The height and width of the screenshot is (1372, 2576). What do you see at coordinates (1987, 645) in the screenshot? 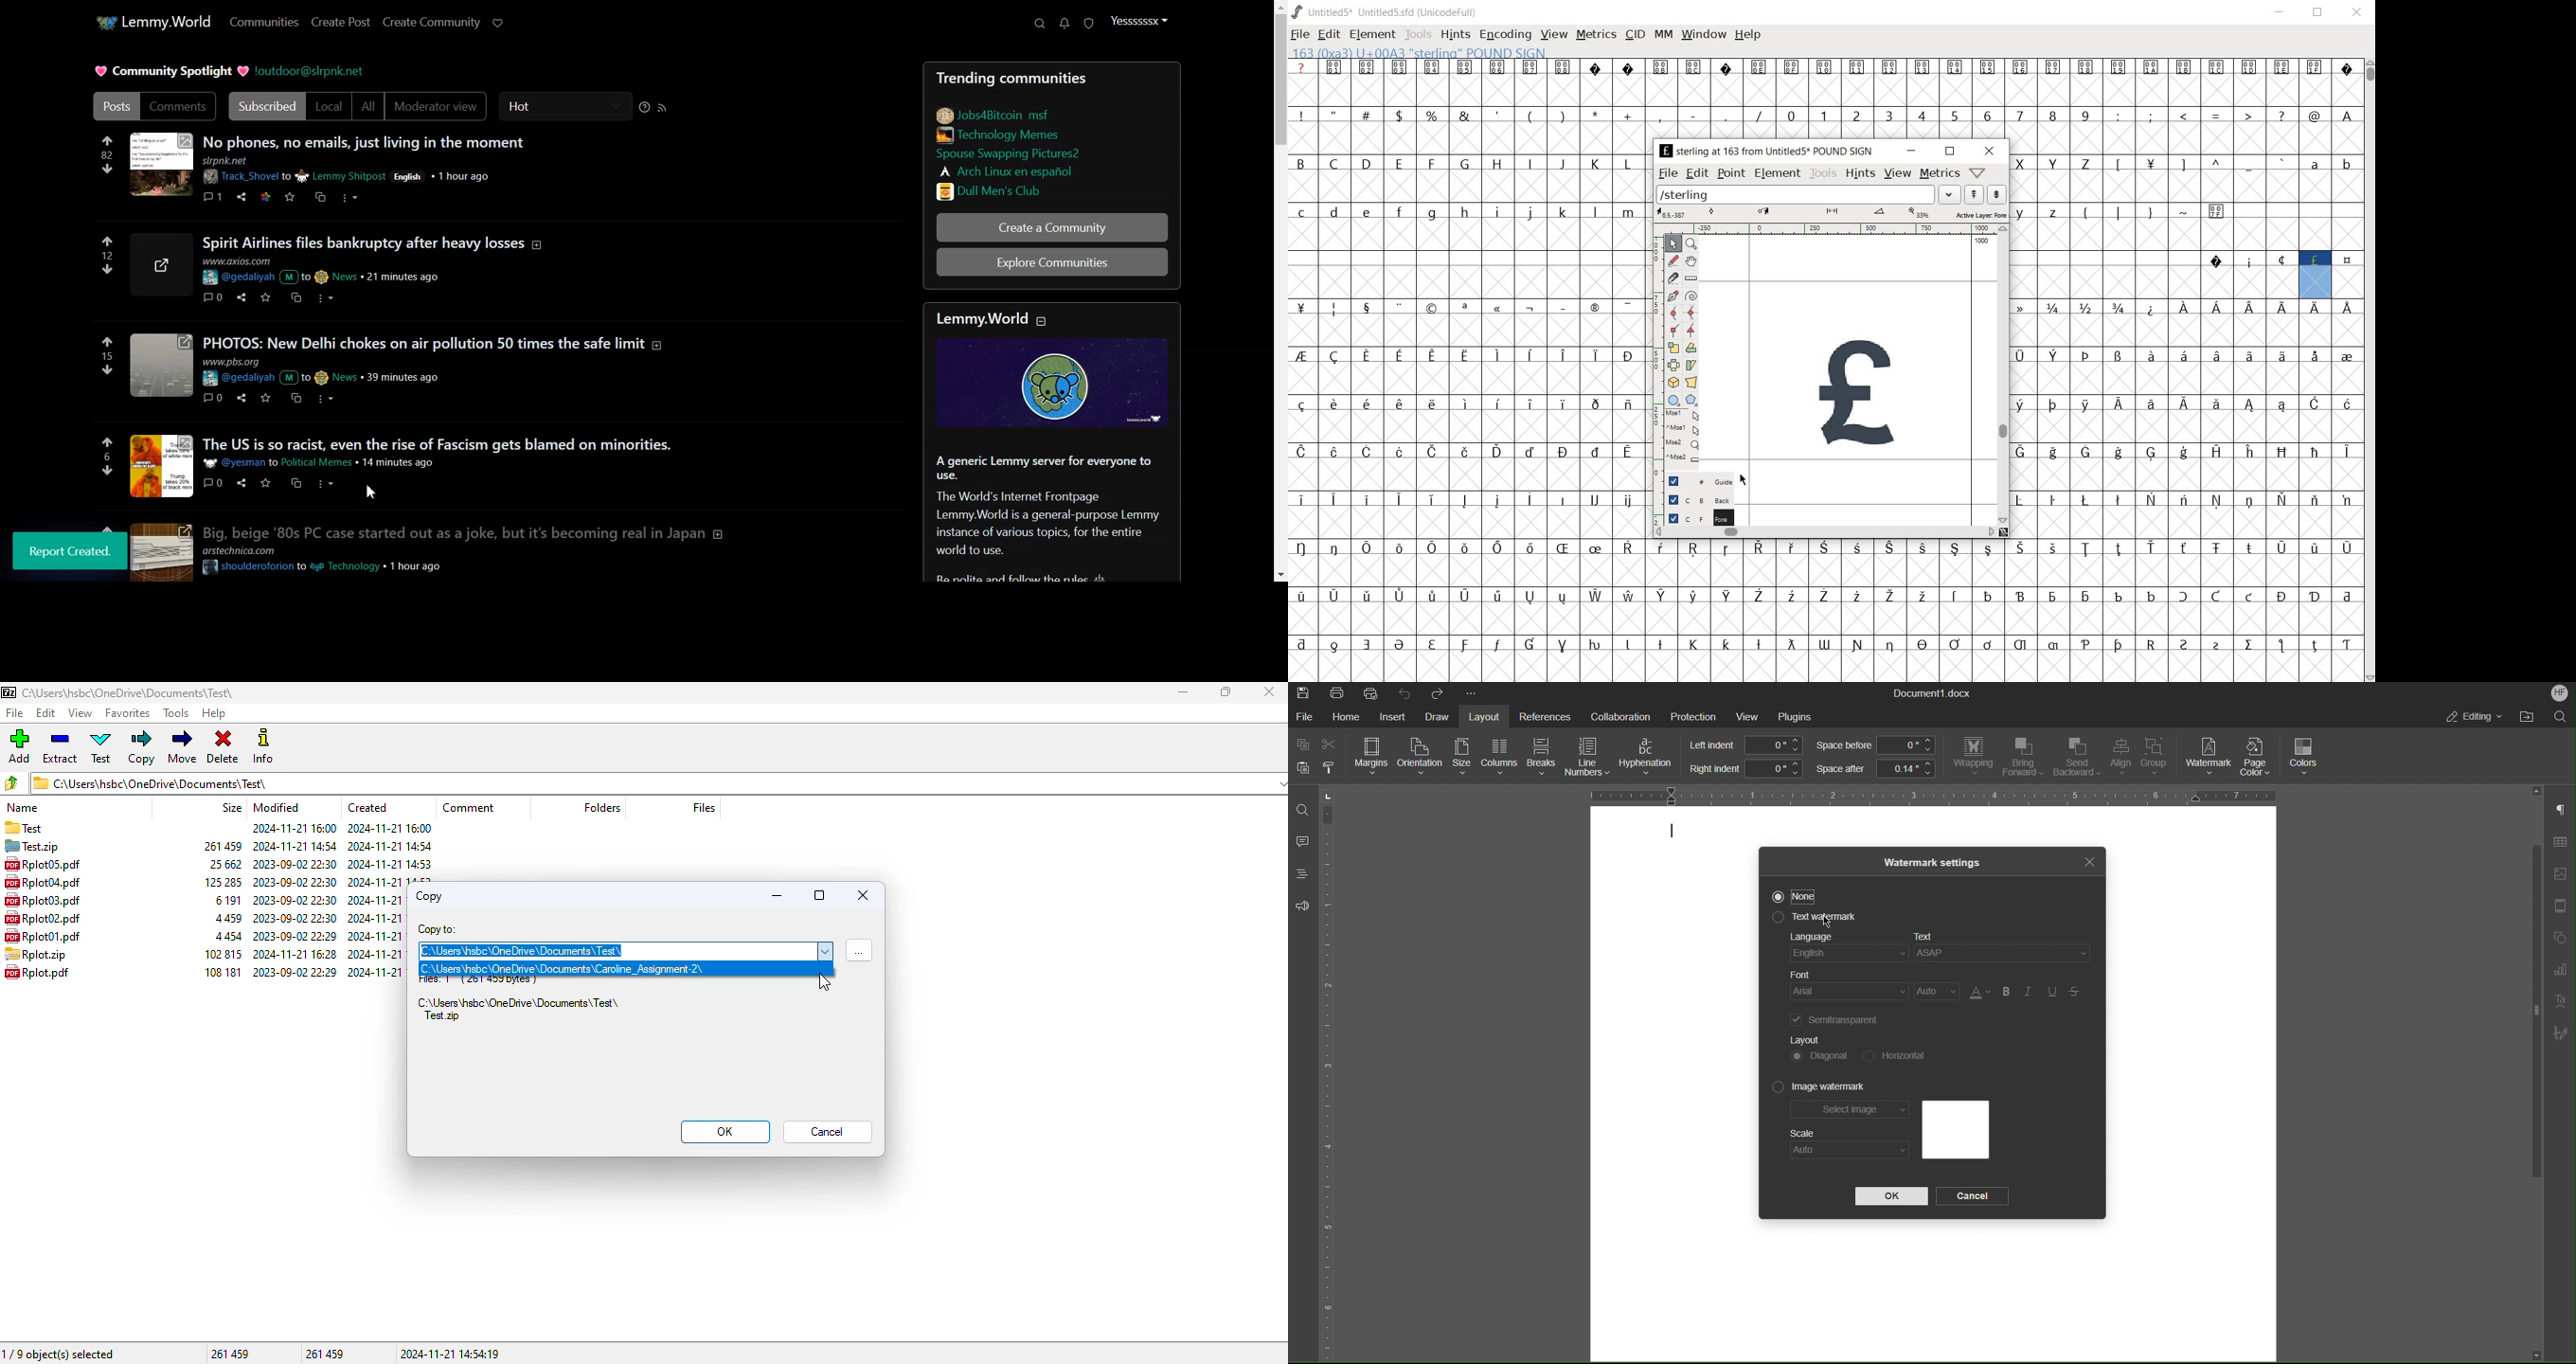
I see `Symbol` at bounding box center [1987, 645].